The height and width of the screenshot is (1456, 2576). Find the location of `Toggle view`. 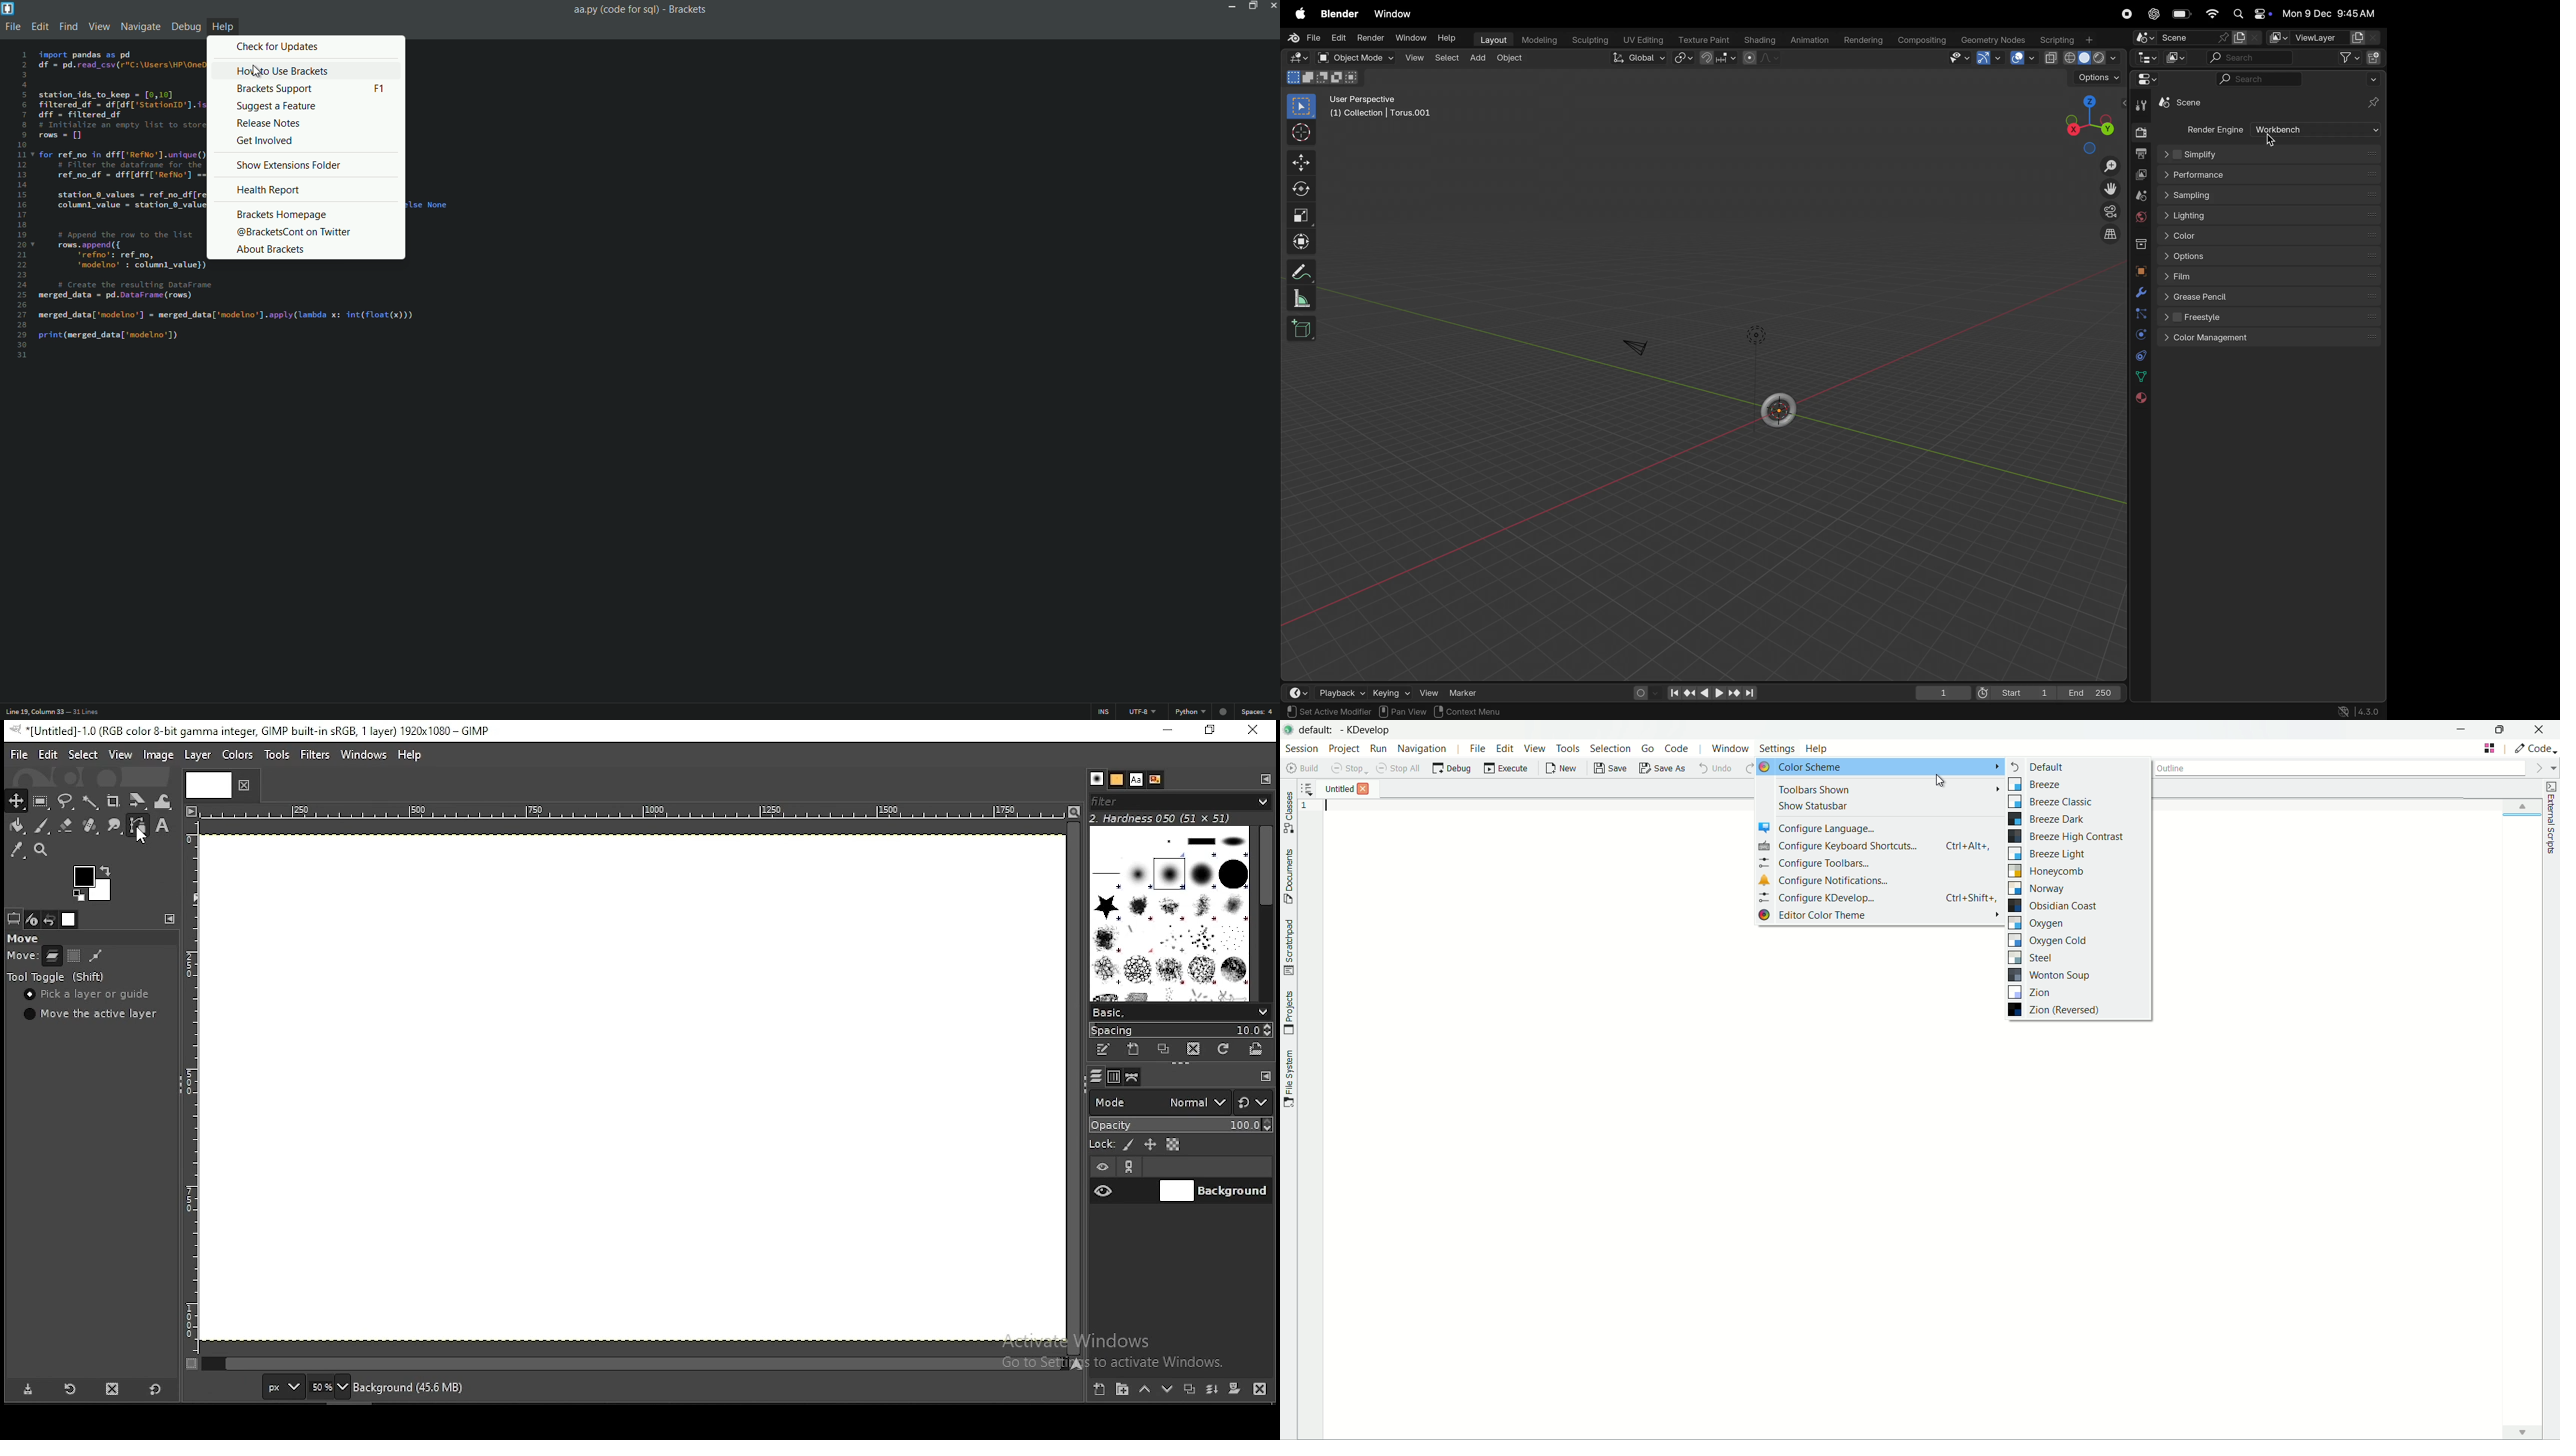

Toggle view is located at coordinates (2108, 188).